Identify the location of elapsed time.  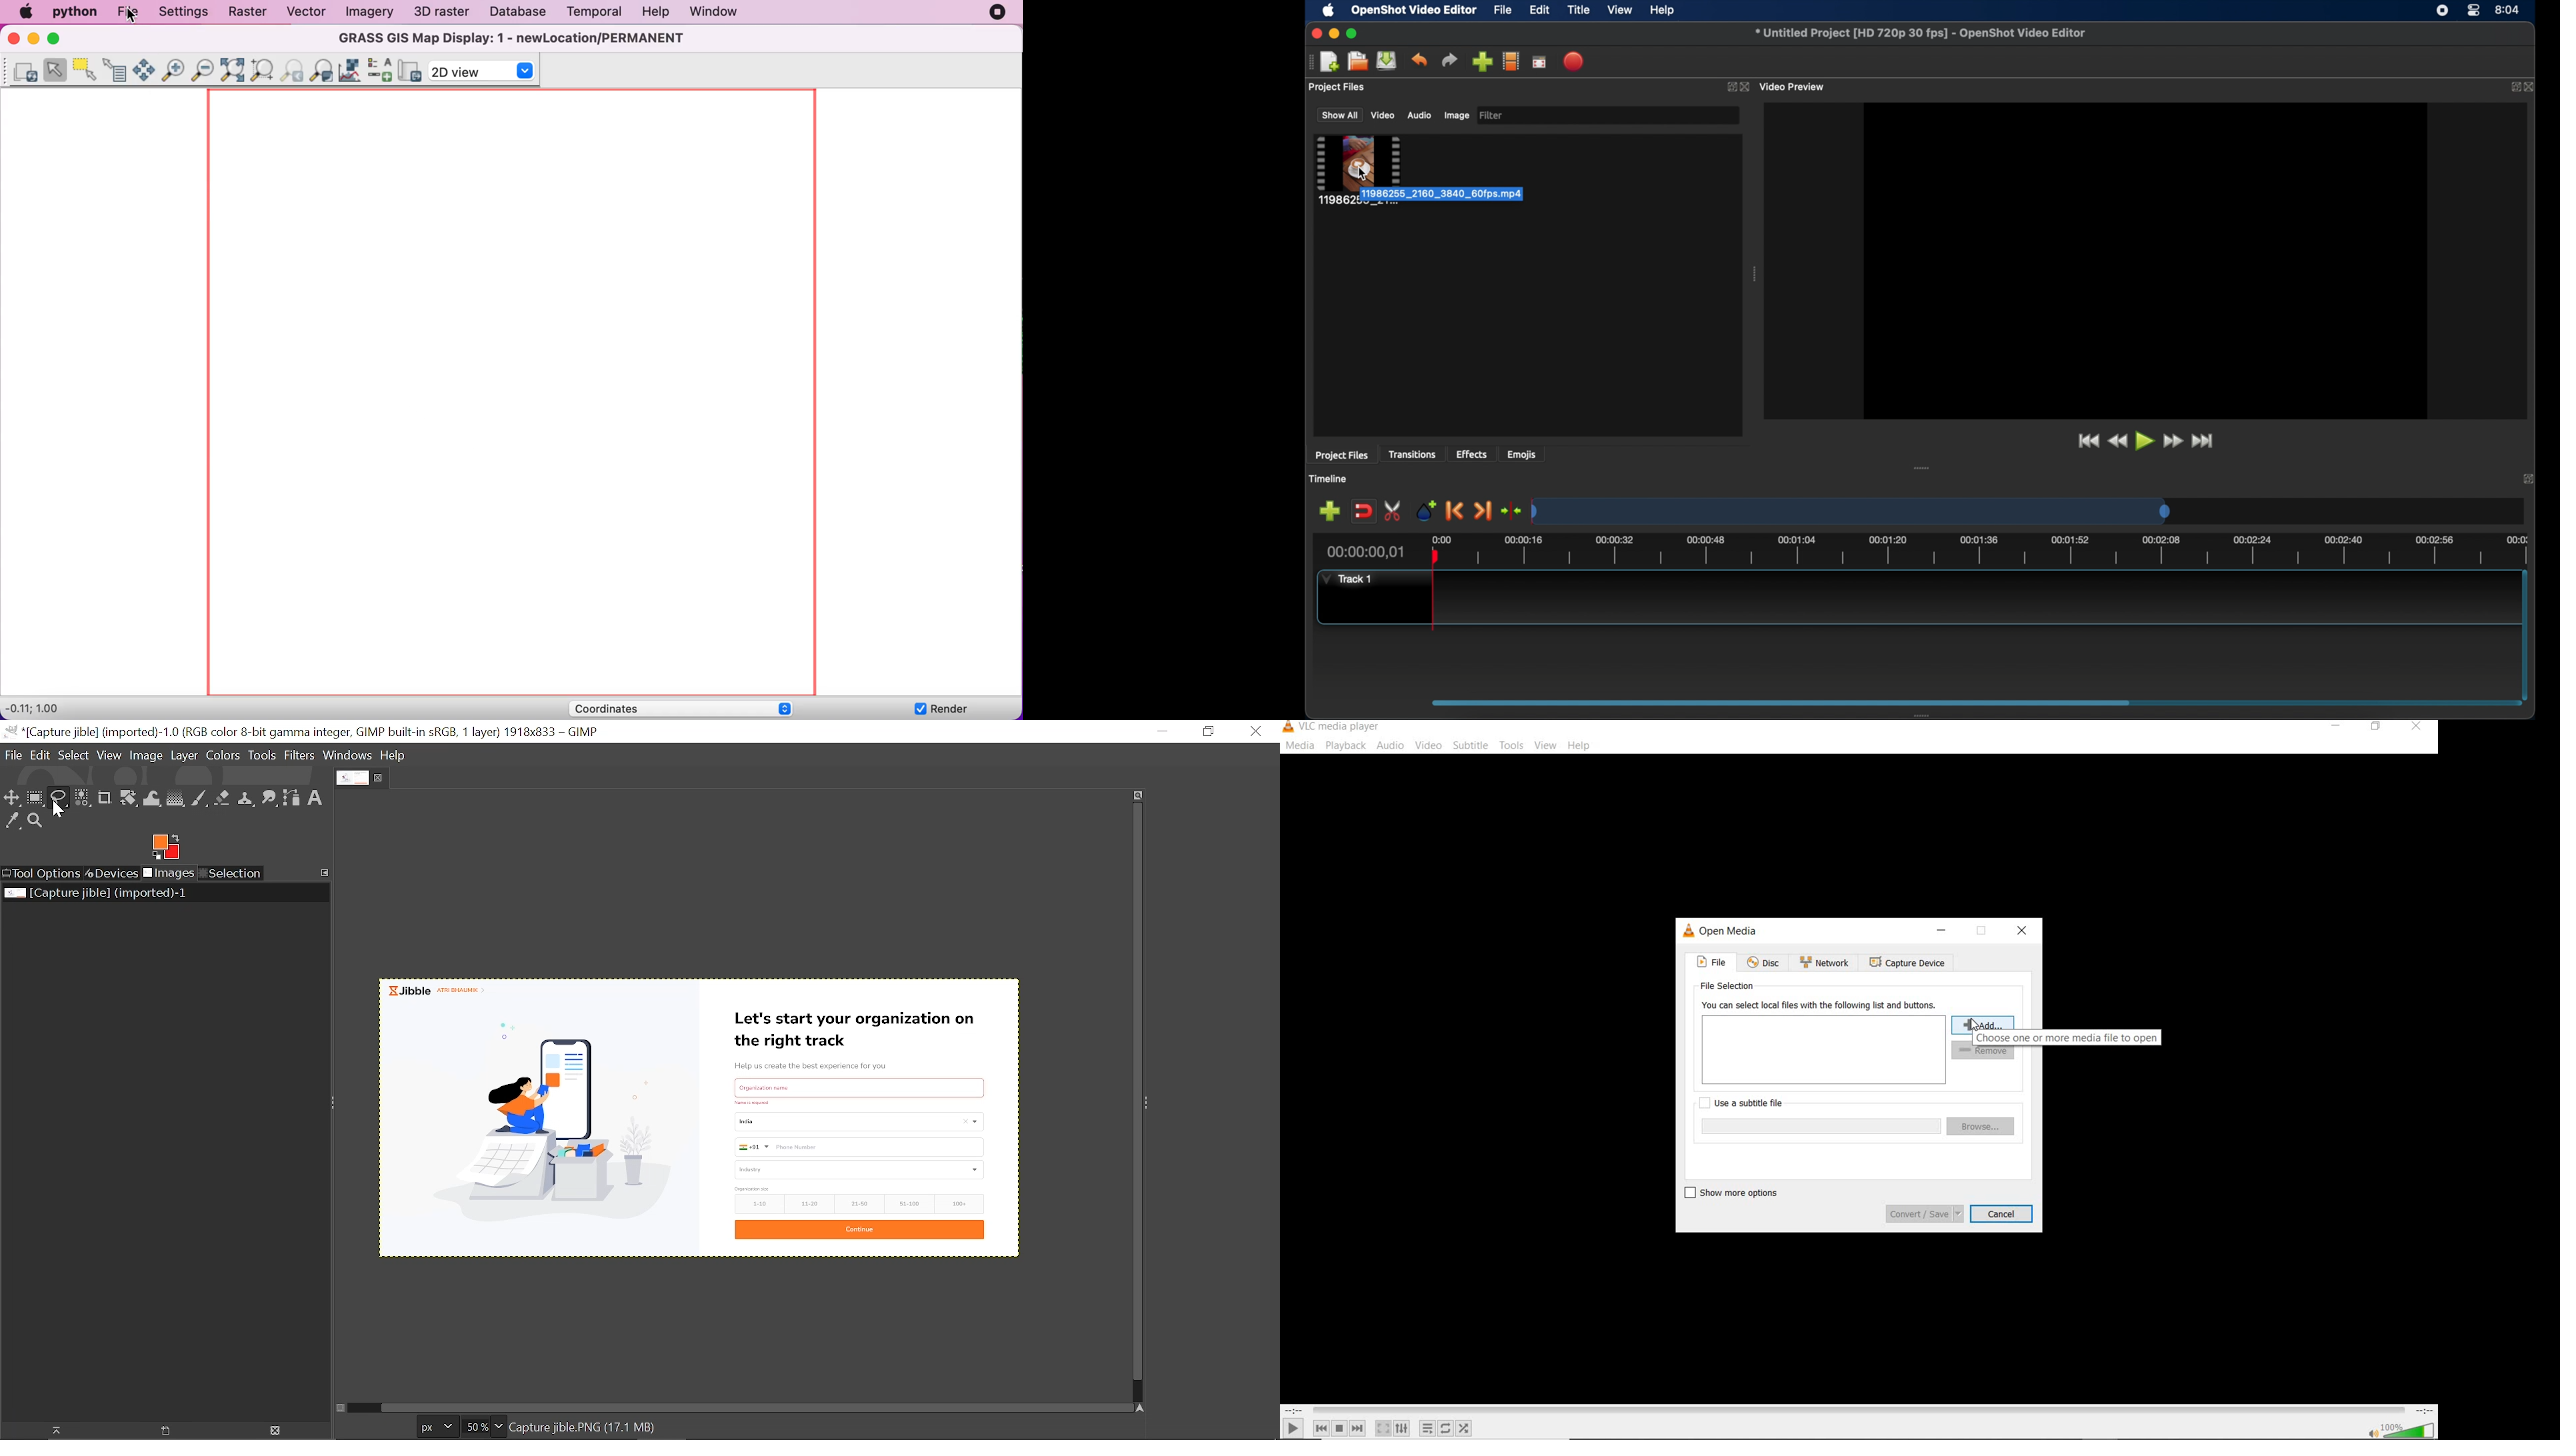
(1294, 1410).